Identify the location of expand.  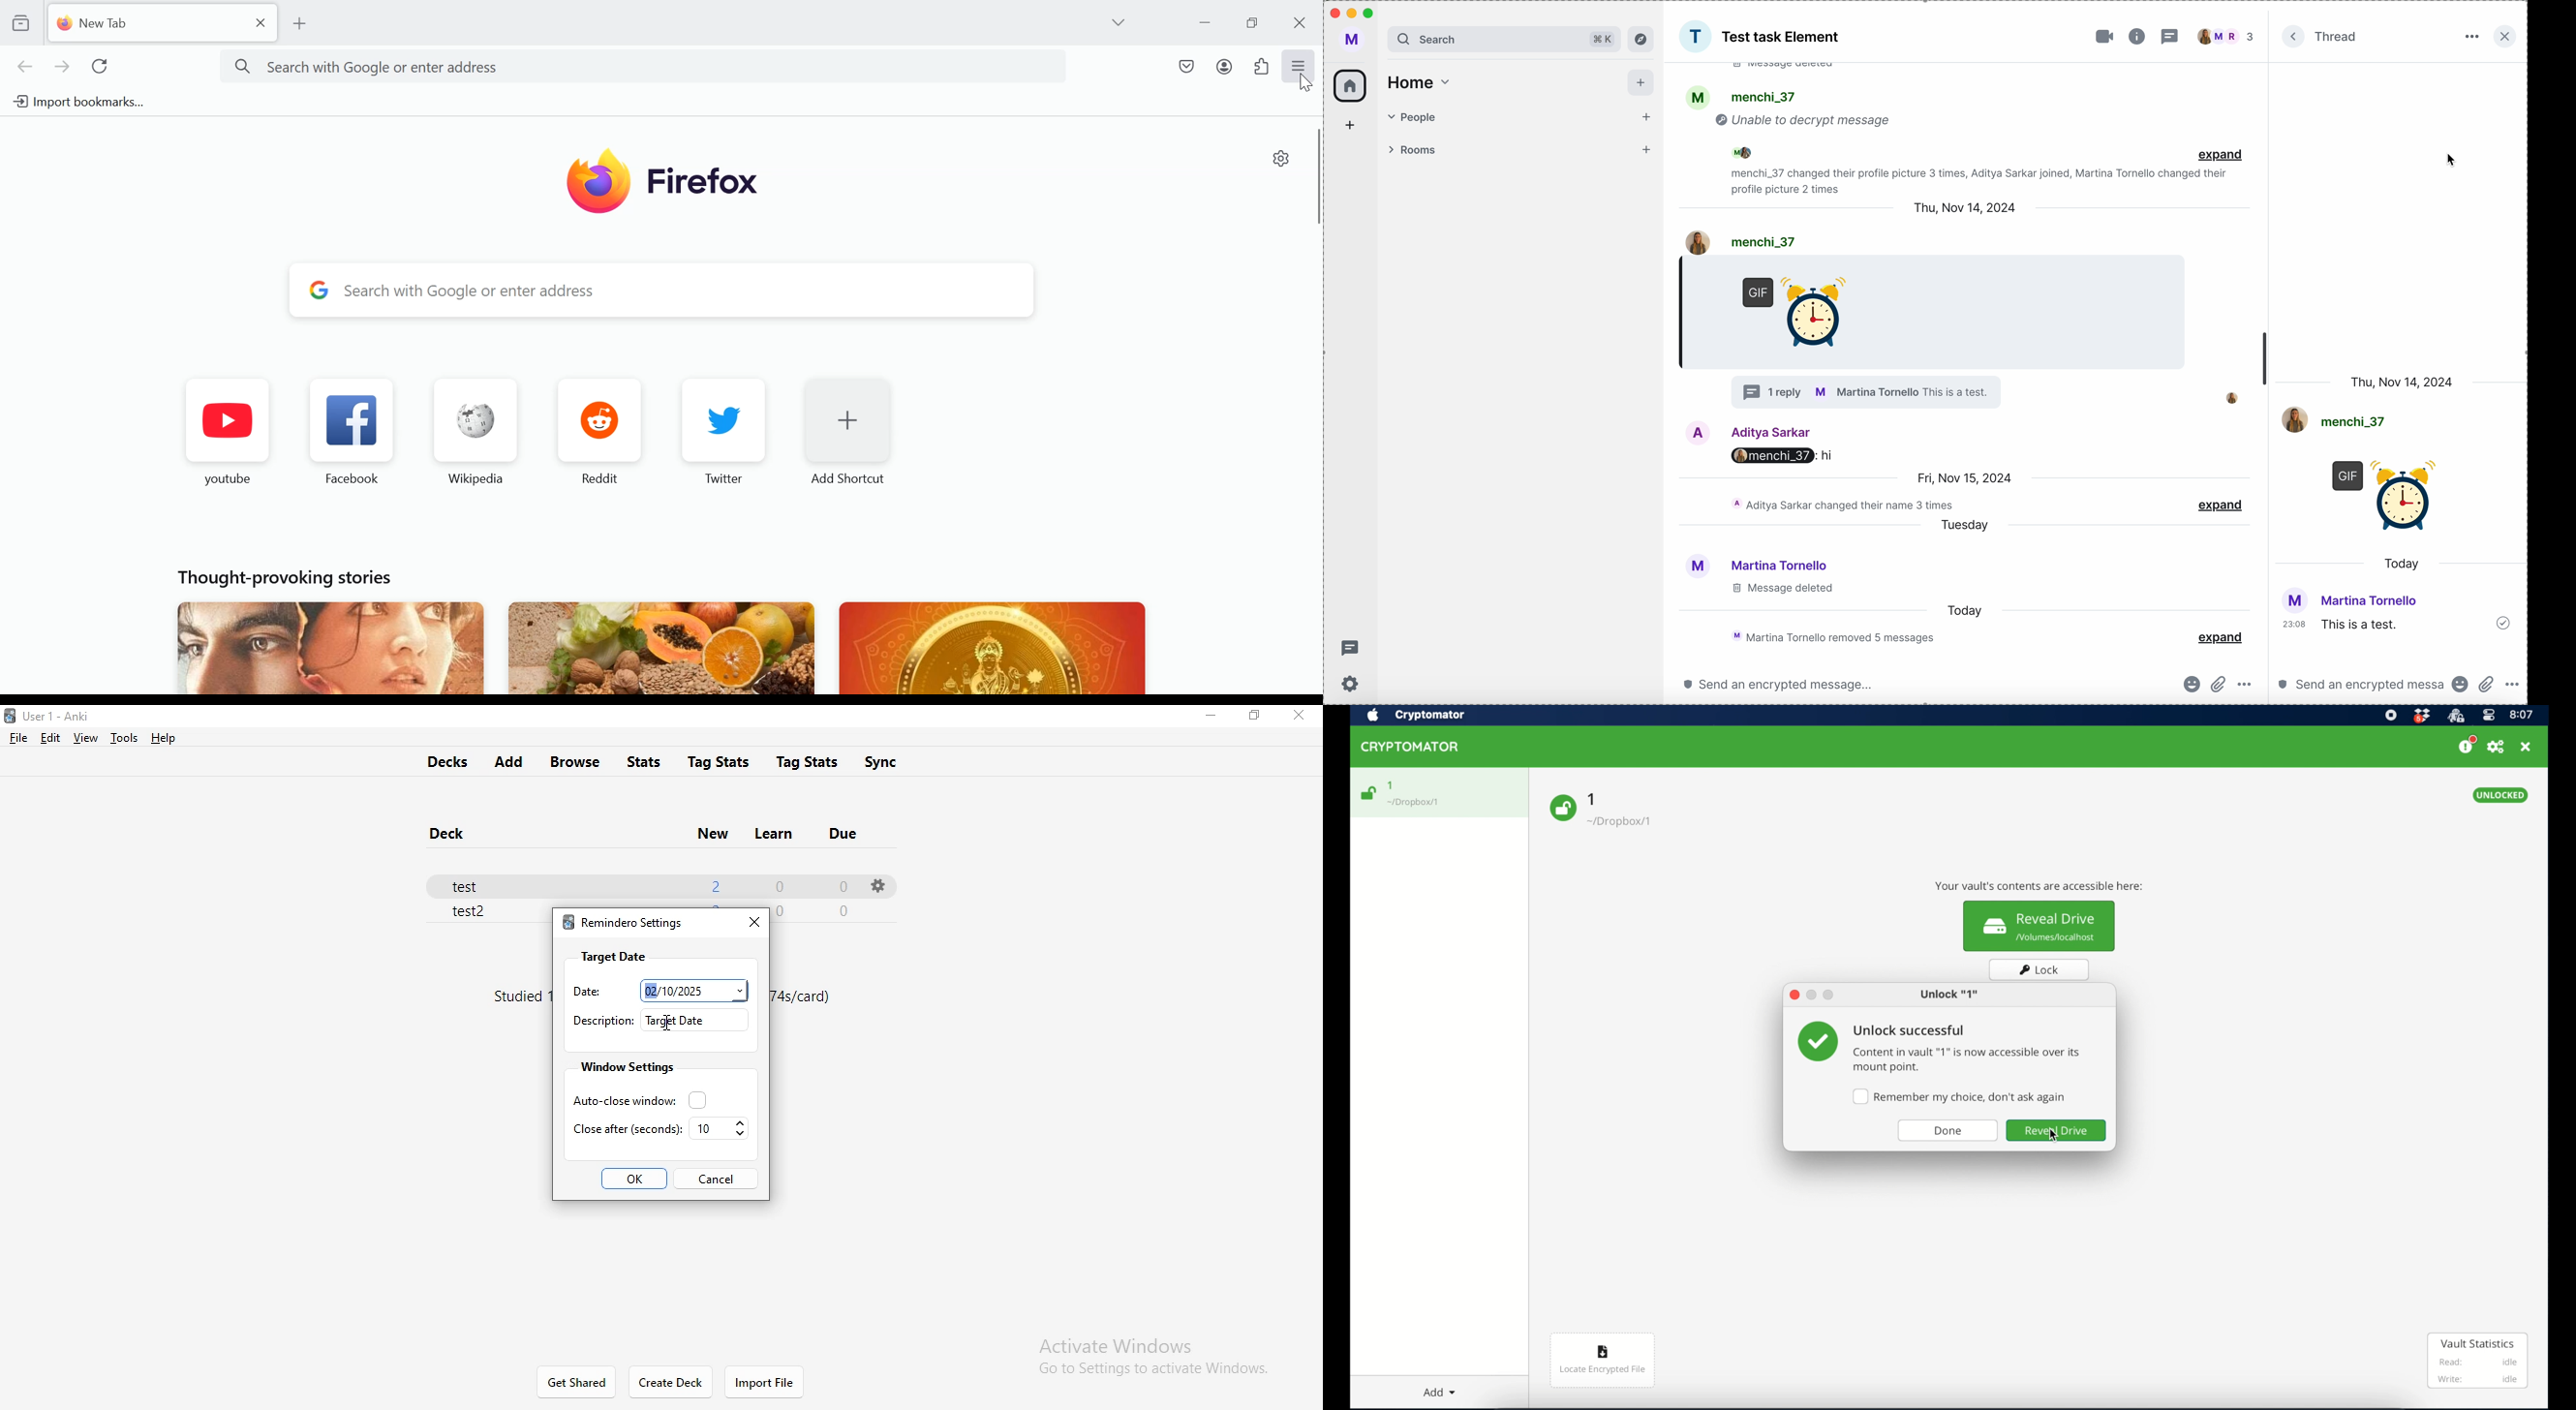
(2223, 502).